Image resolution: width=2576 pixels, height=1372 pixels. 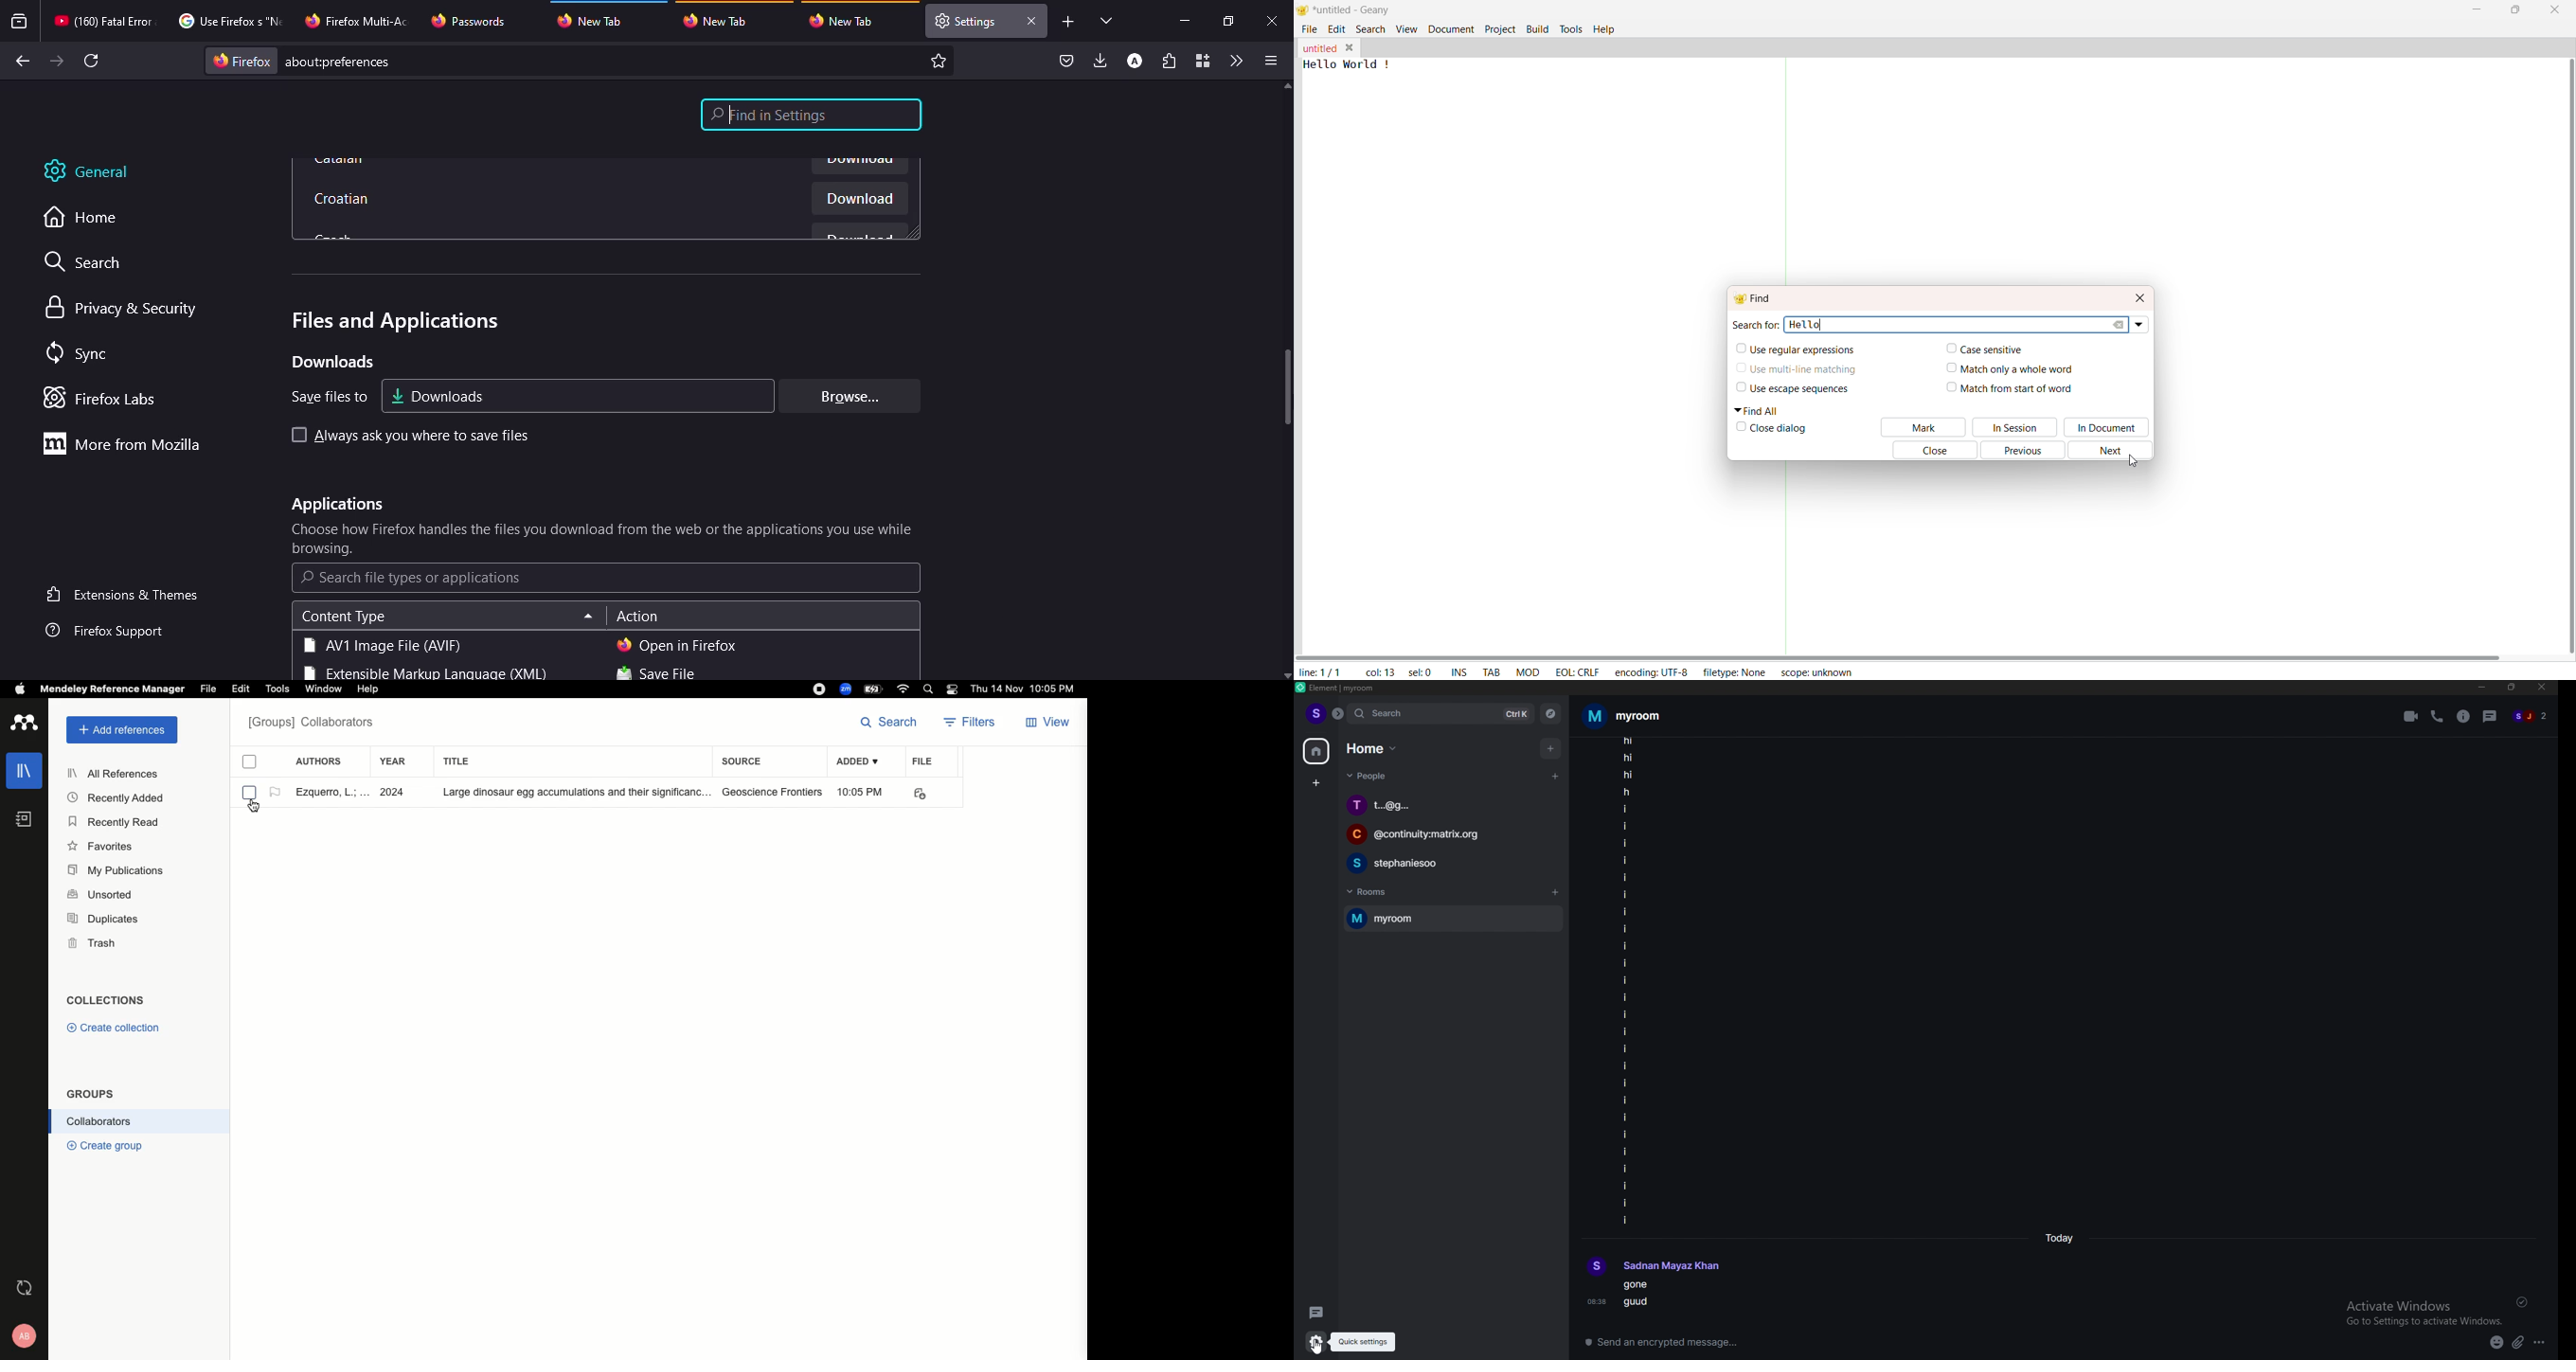 I want to click on minimize, so click(x=2484, y=688).